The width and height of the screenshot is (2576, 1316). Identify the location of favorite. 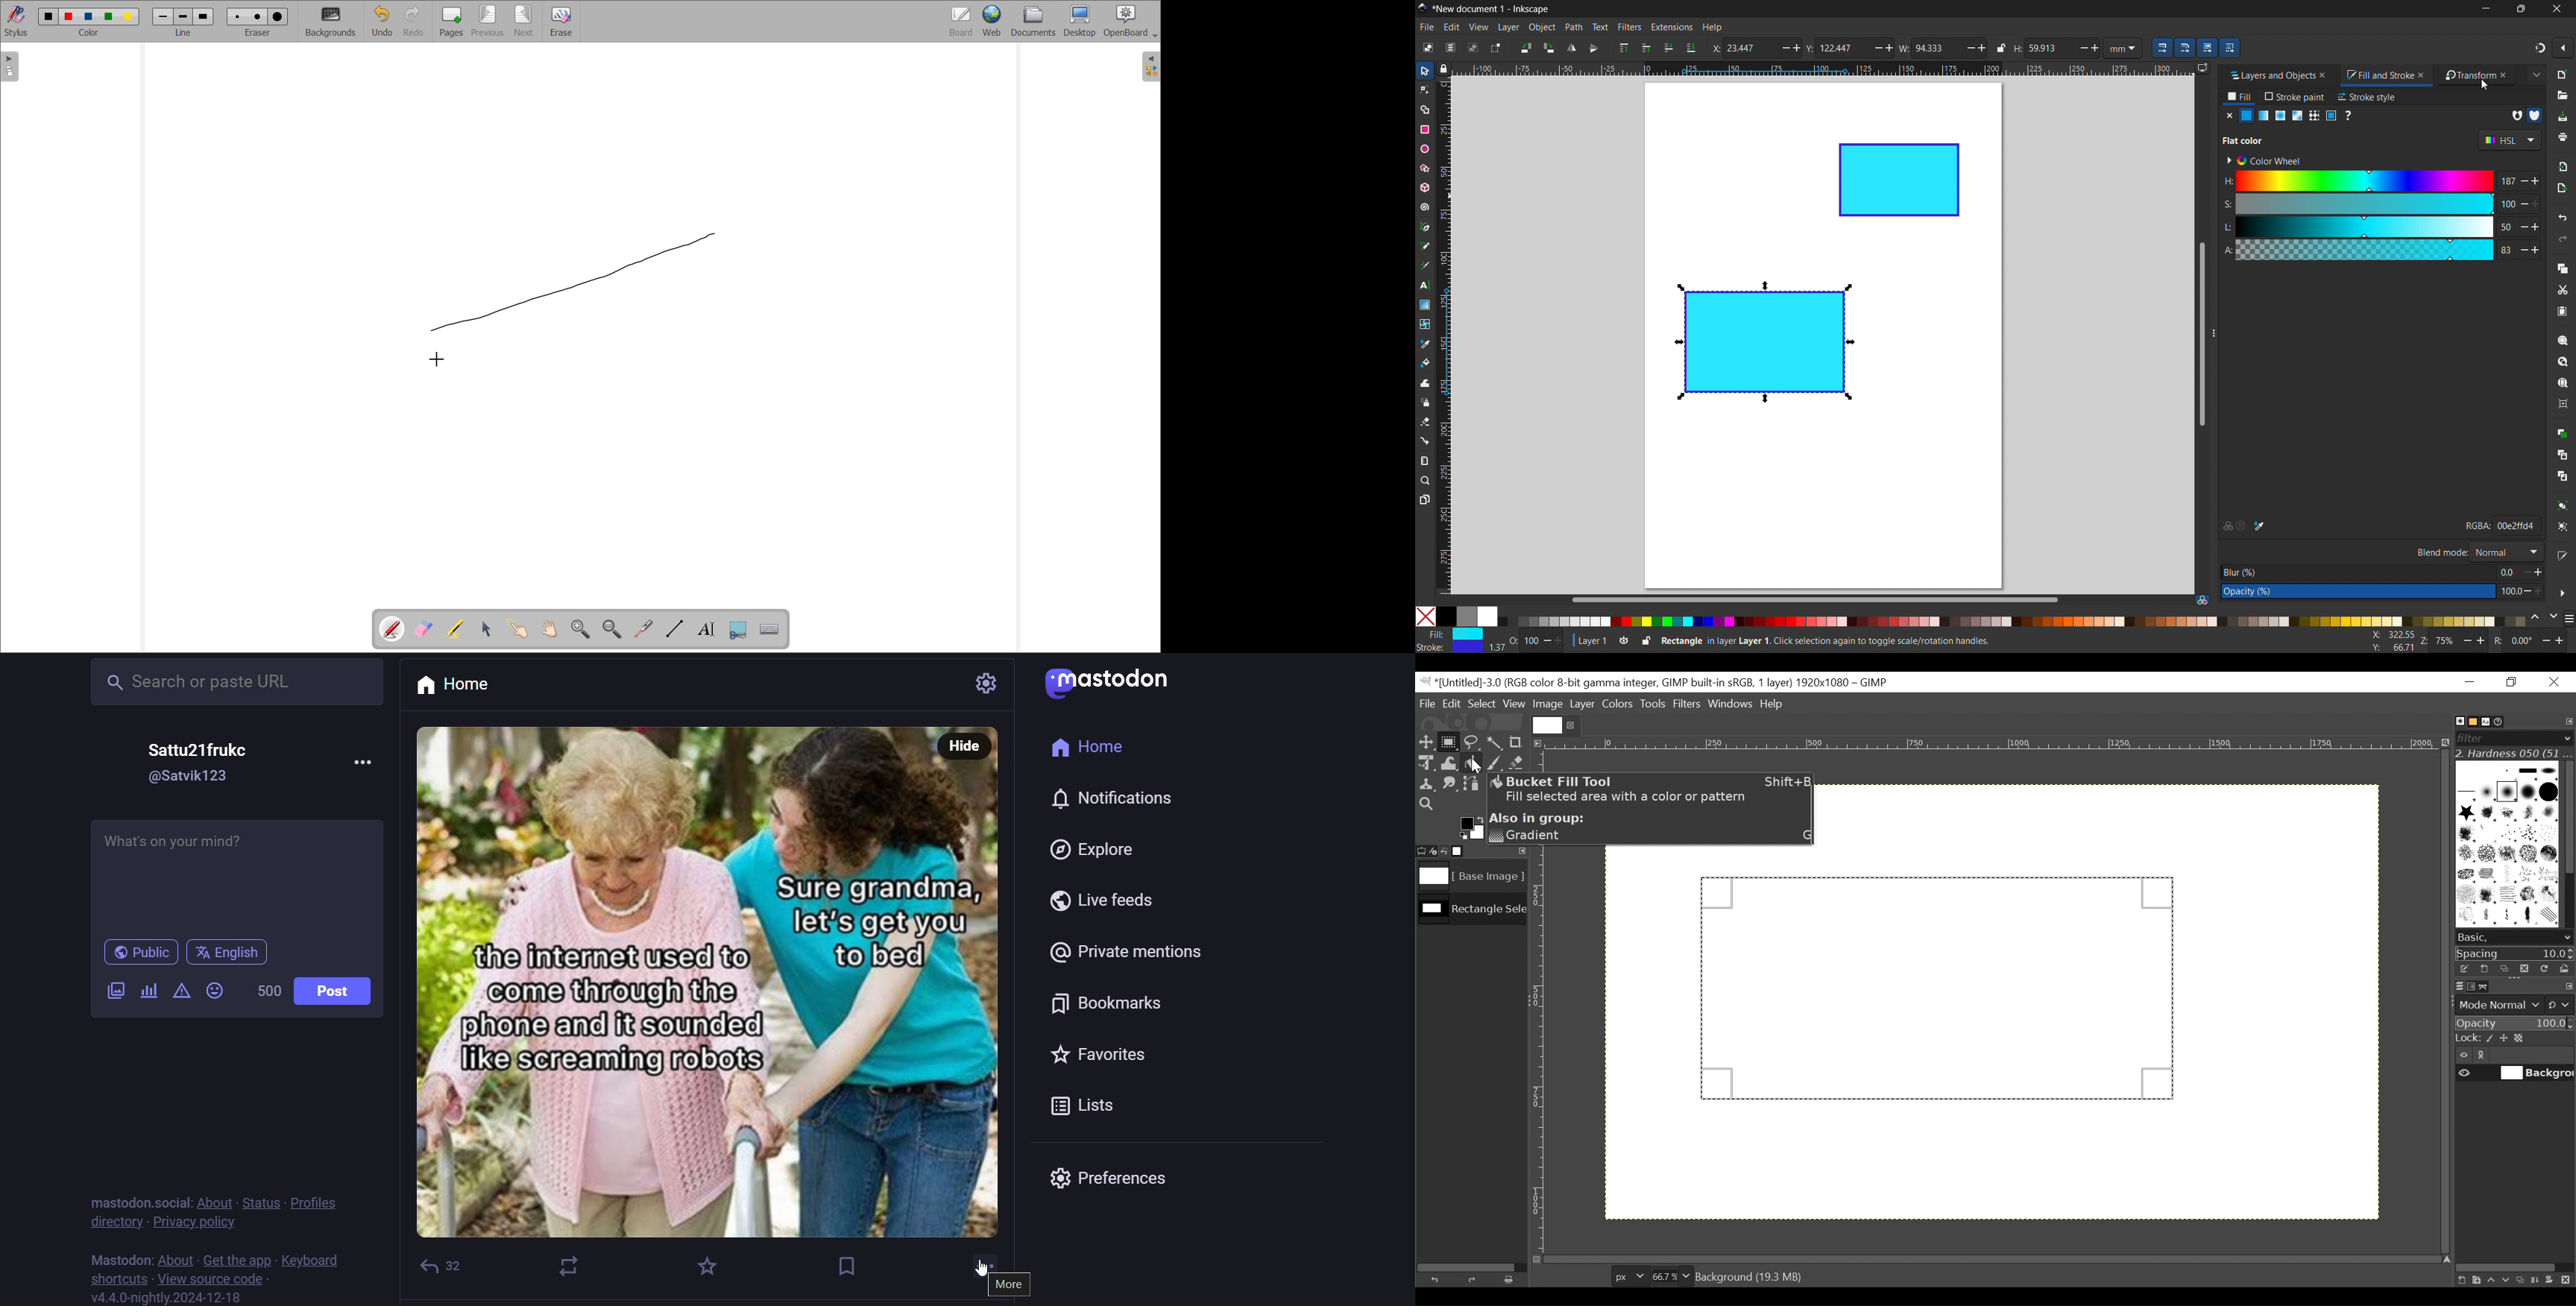
(709, 1262).